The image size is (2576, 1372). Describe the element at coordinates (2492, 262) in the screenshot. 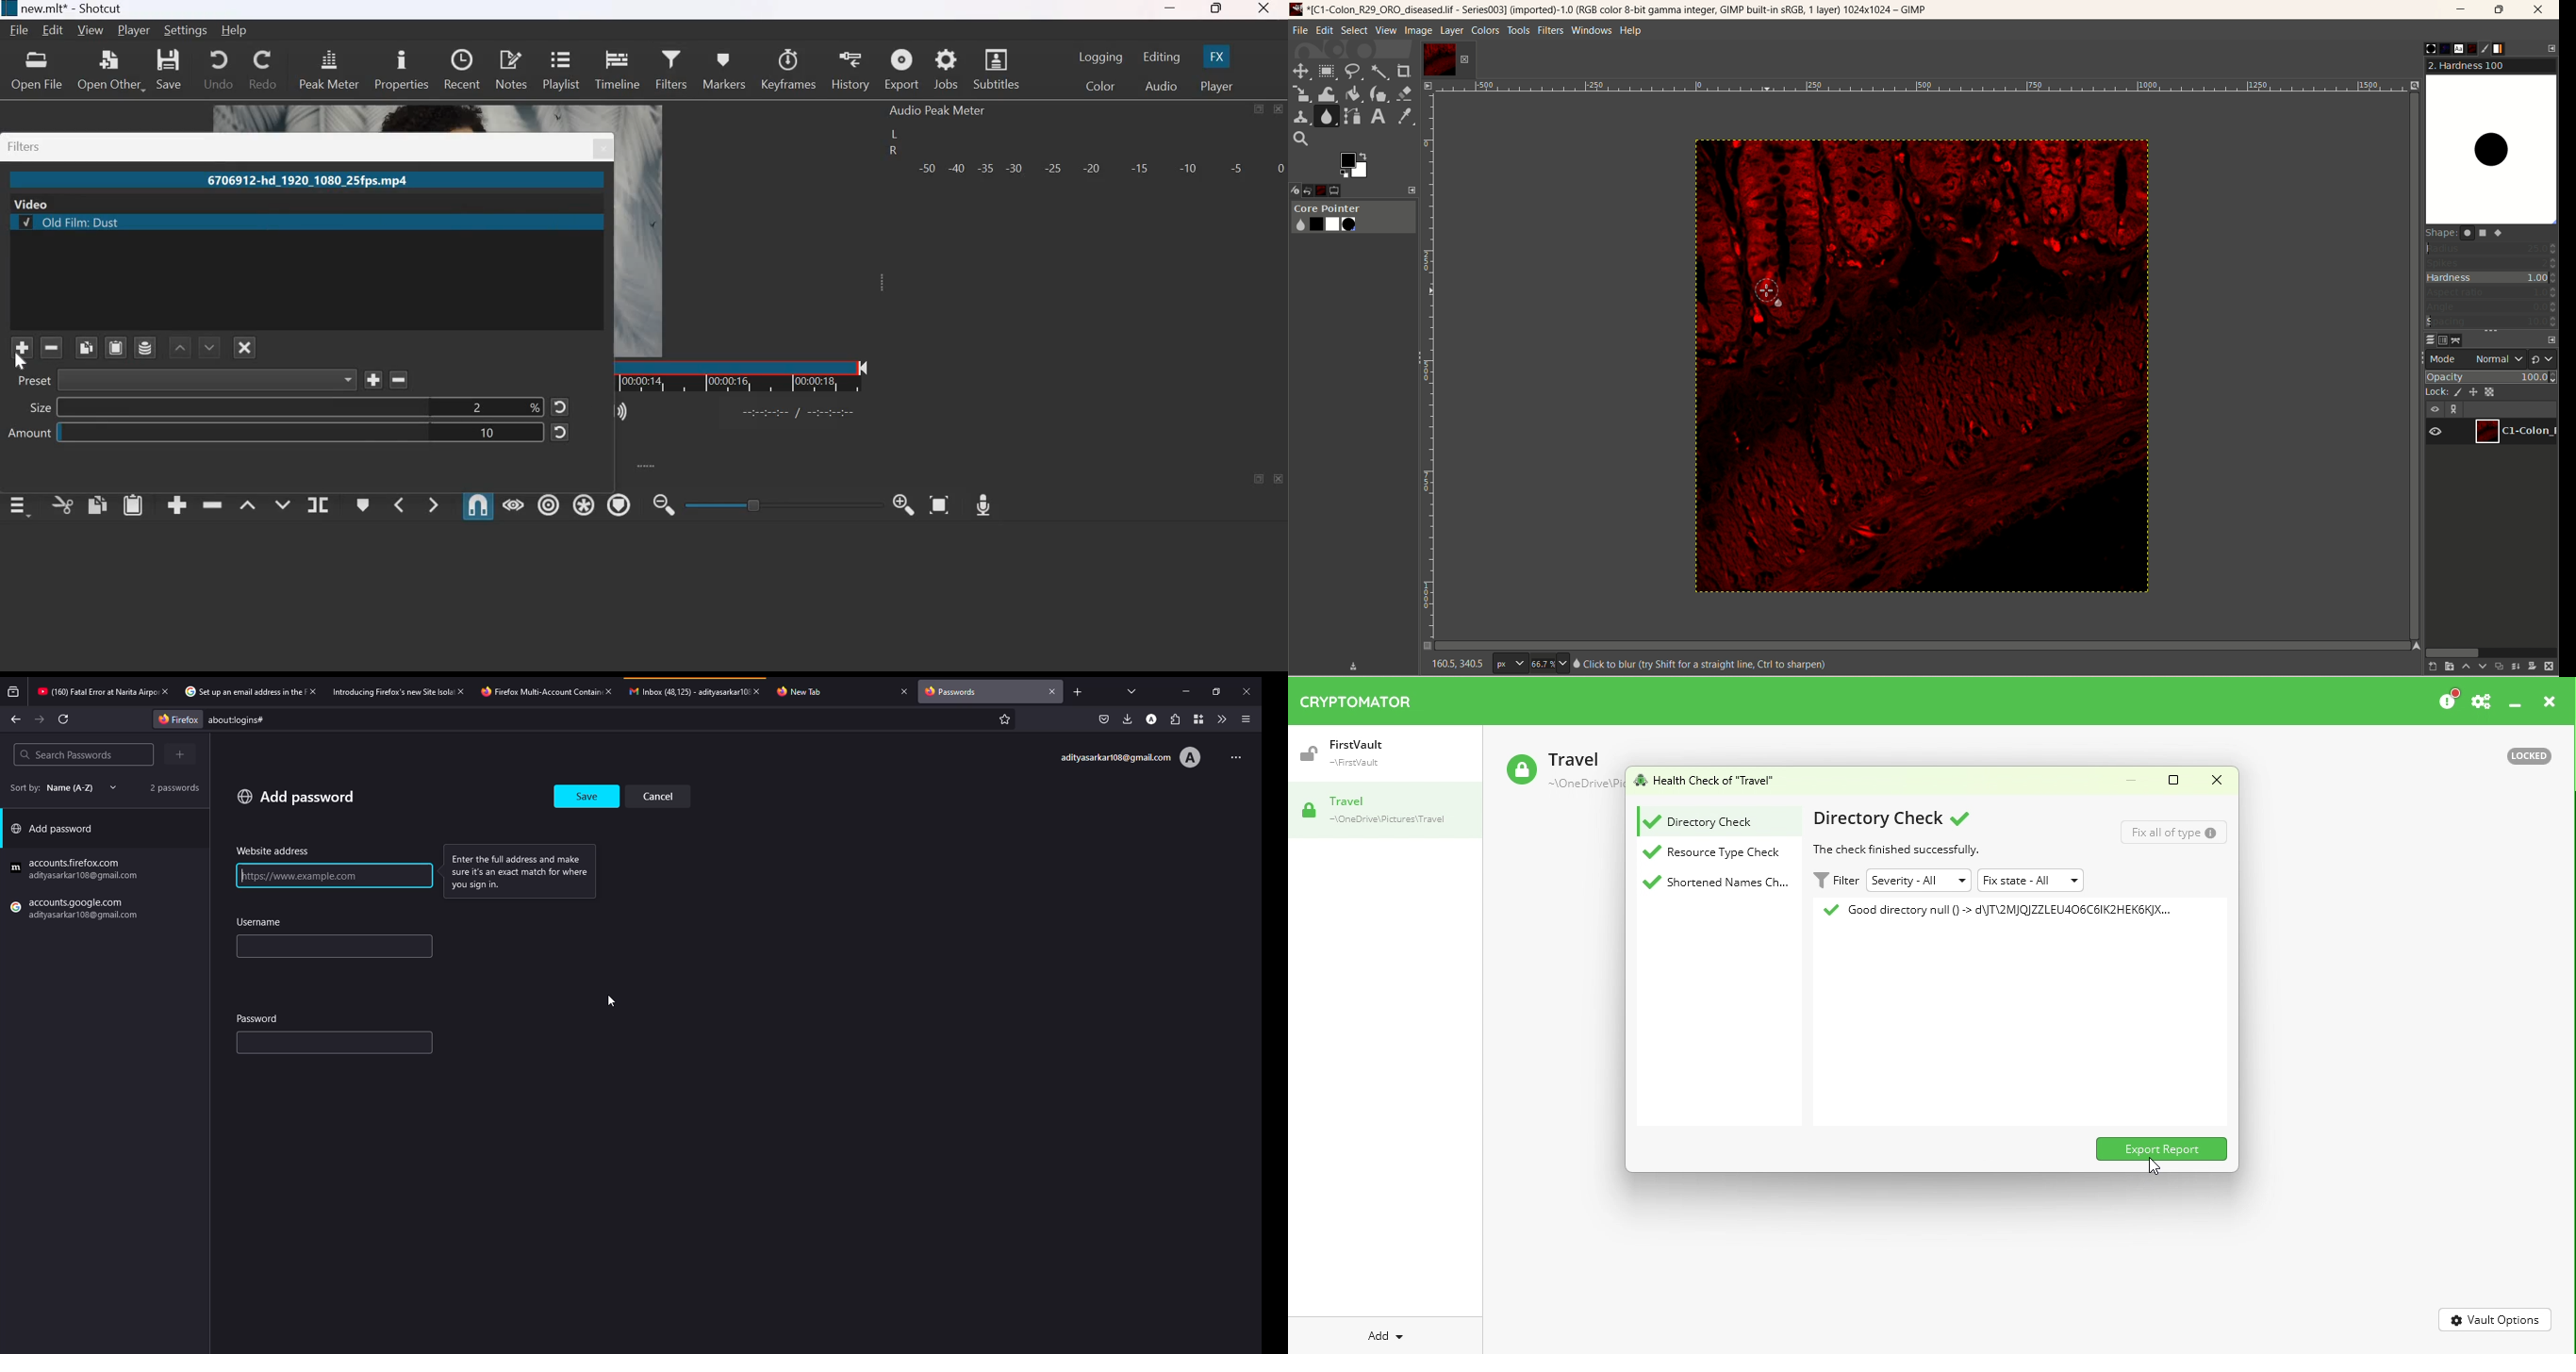

I see `spikes` at that location.